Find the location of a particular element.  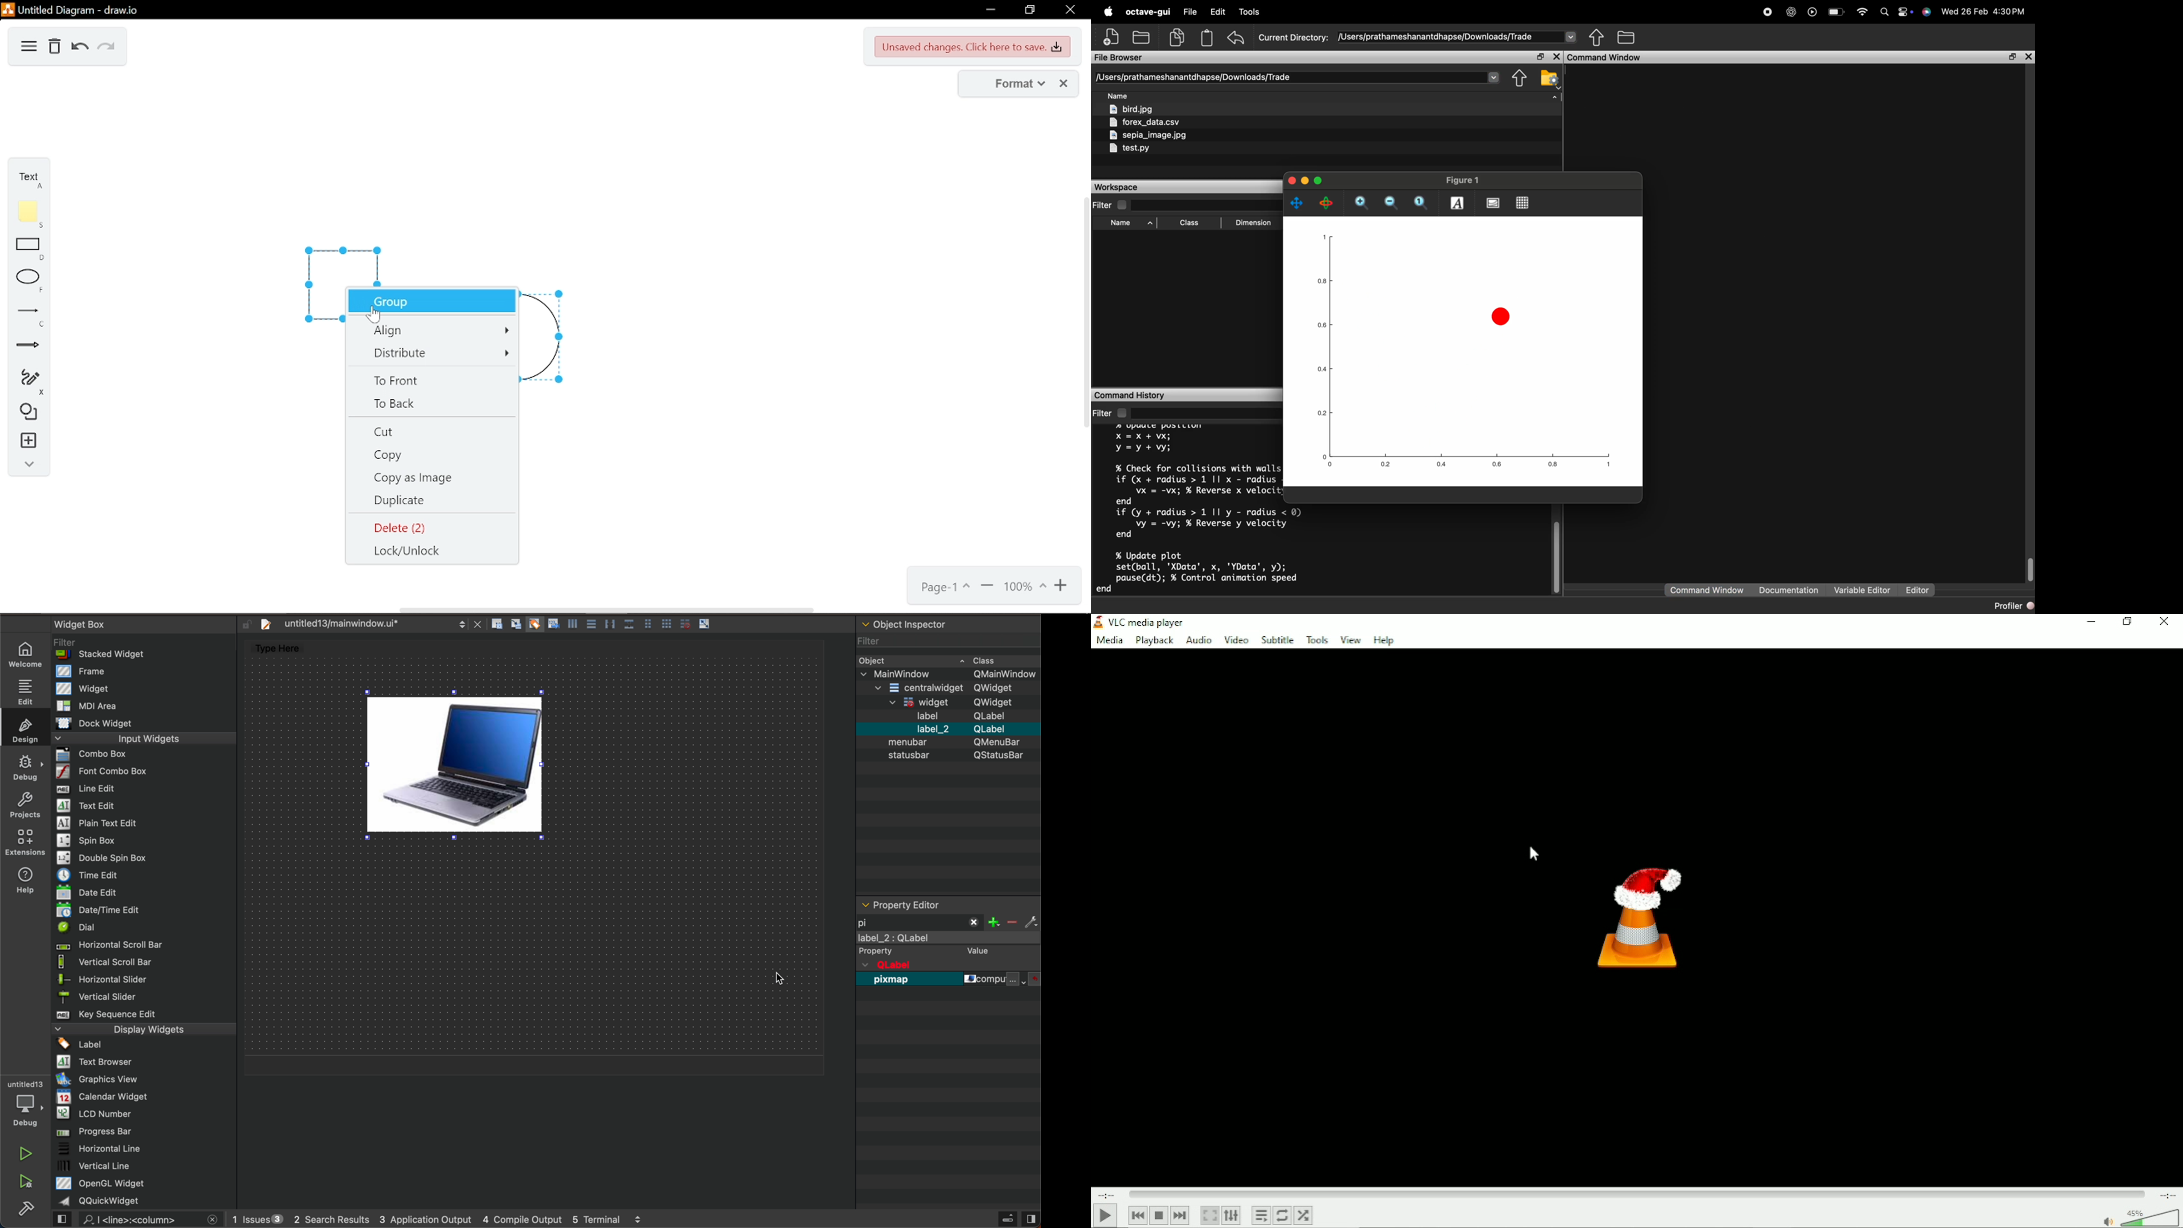

welcome is located at coordinates (26, 654).